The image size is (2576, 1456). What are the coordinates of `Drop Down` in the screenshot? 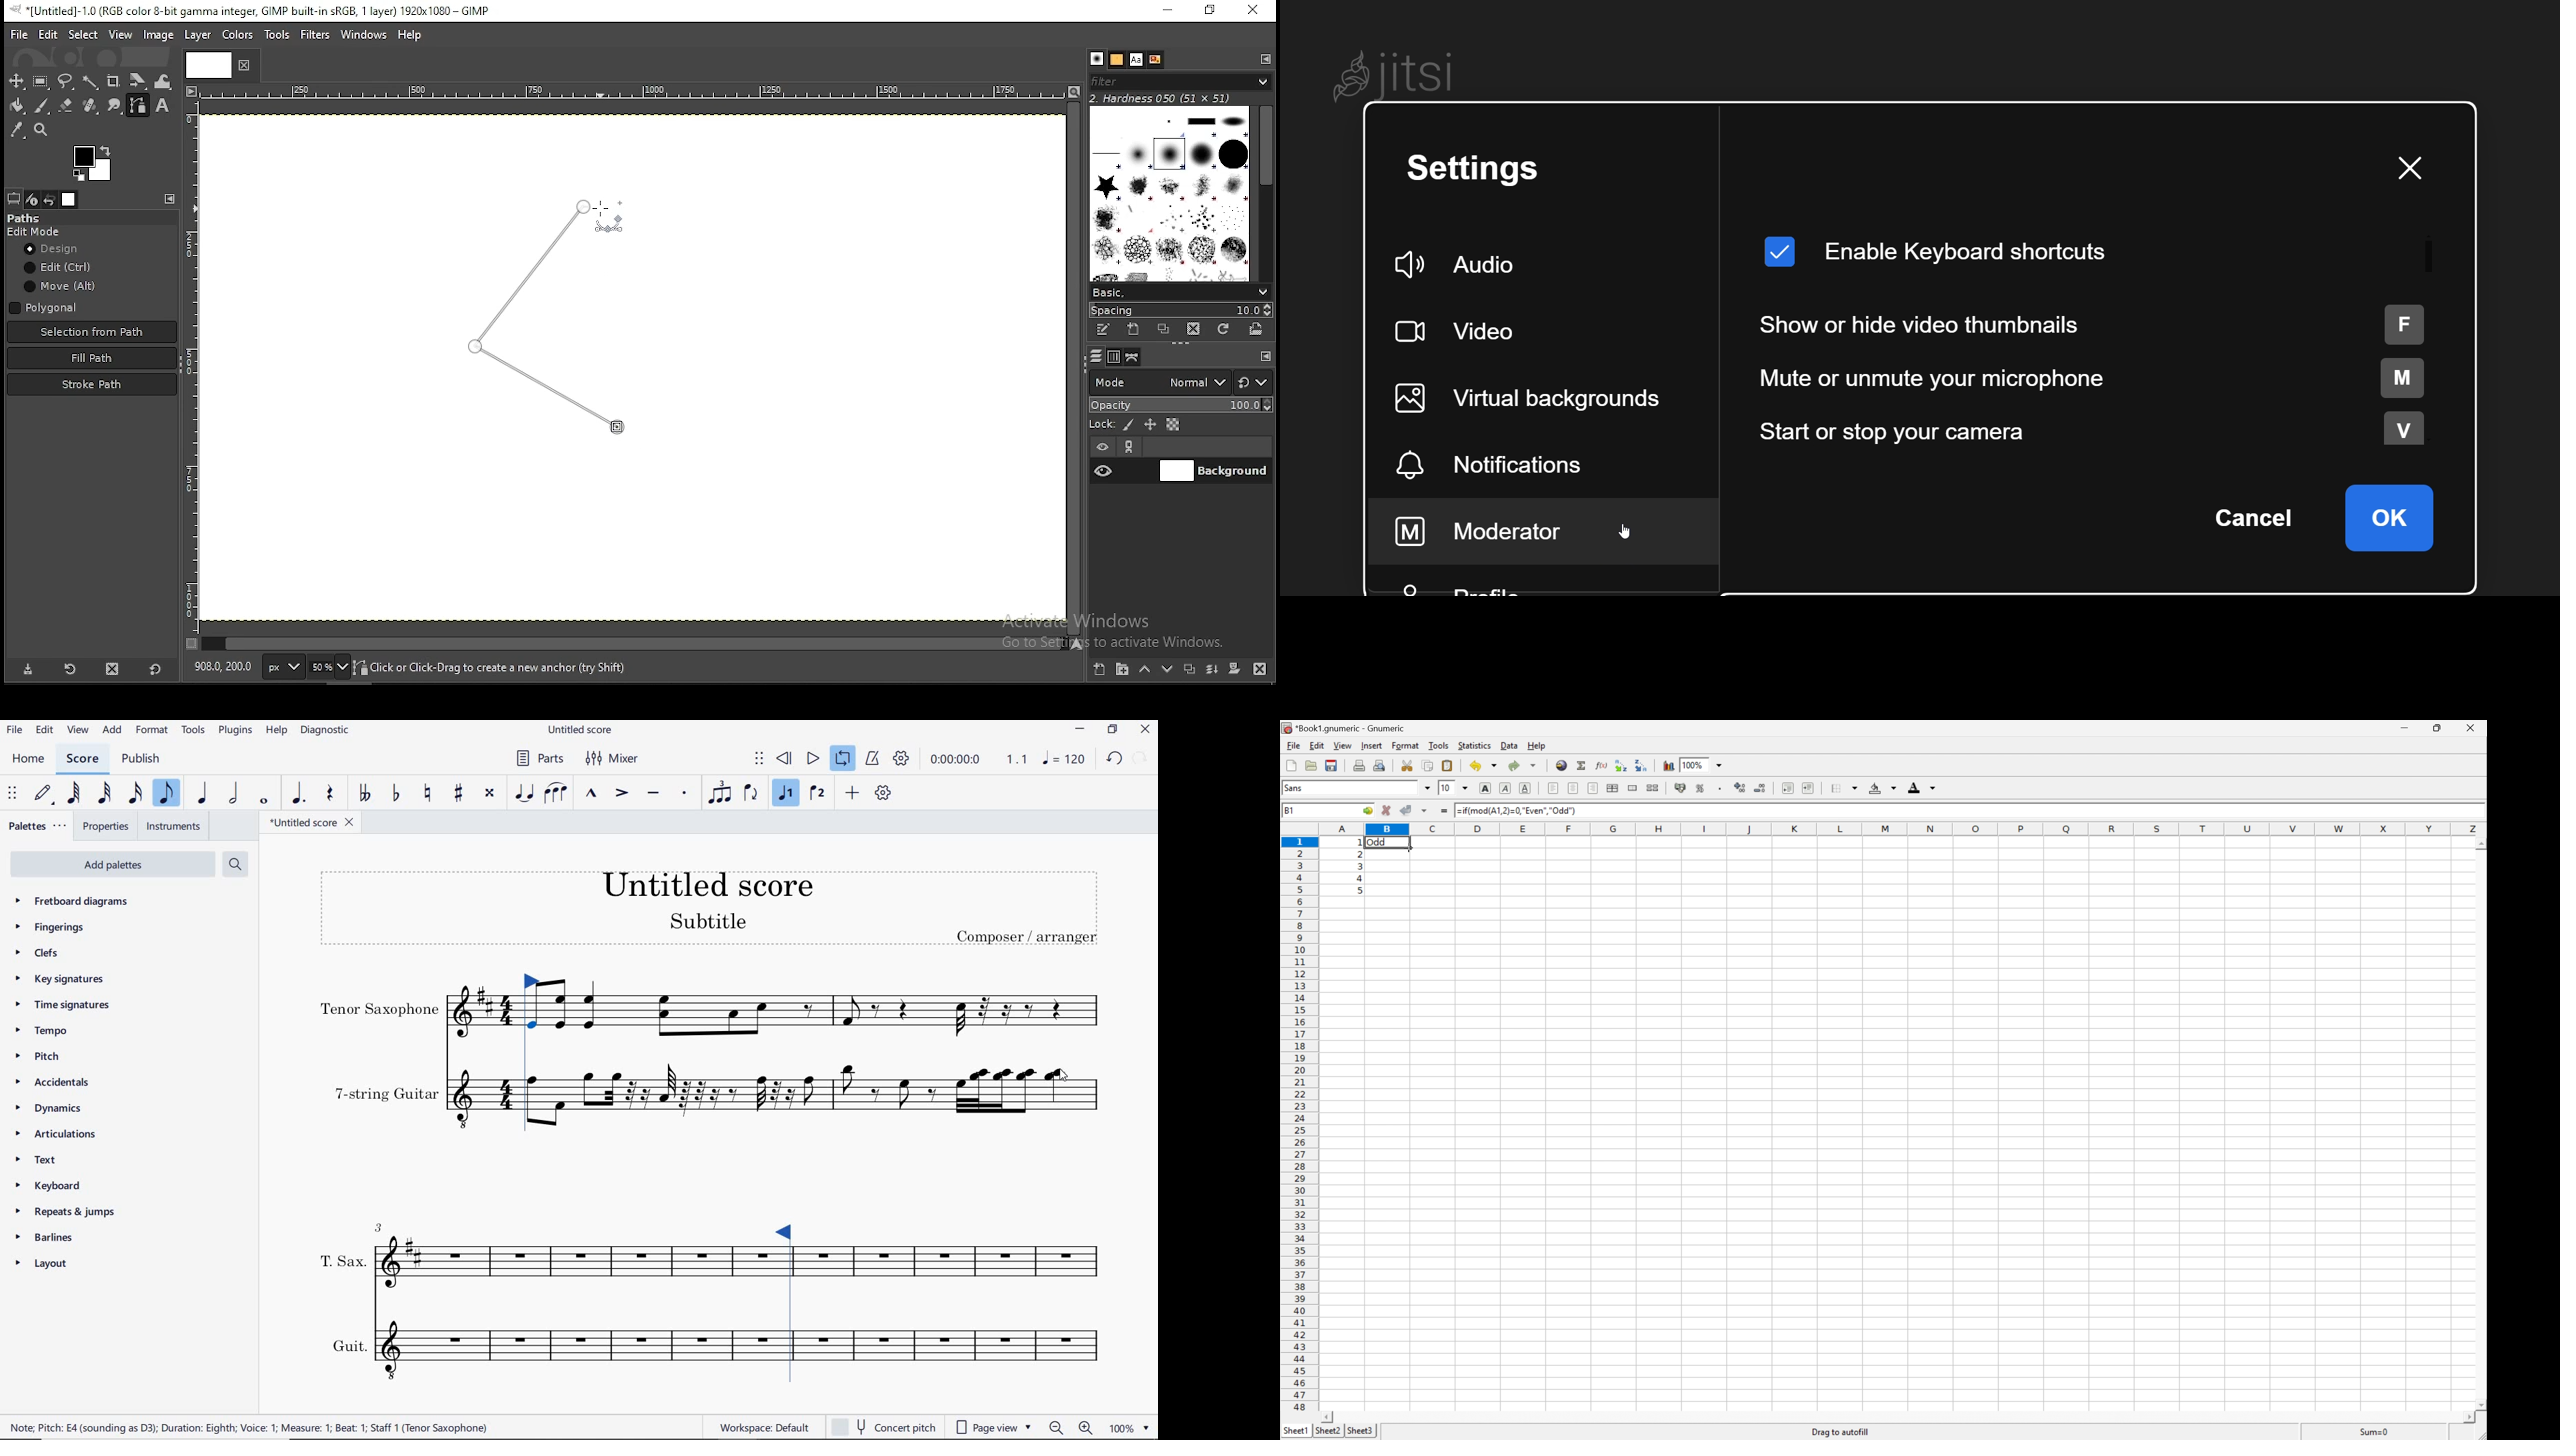 It's located at (1429, 787).